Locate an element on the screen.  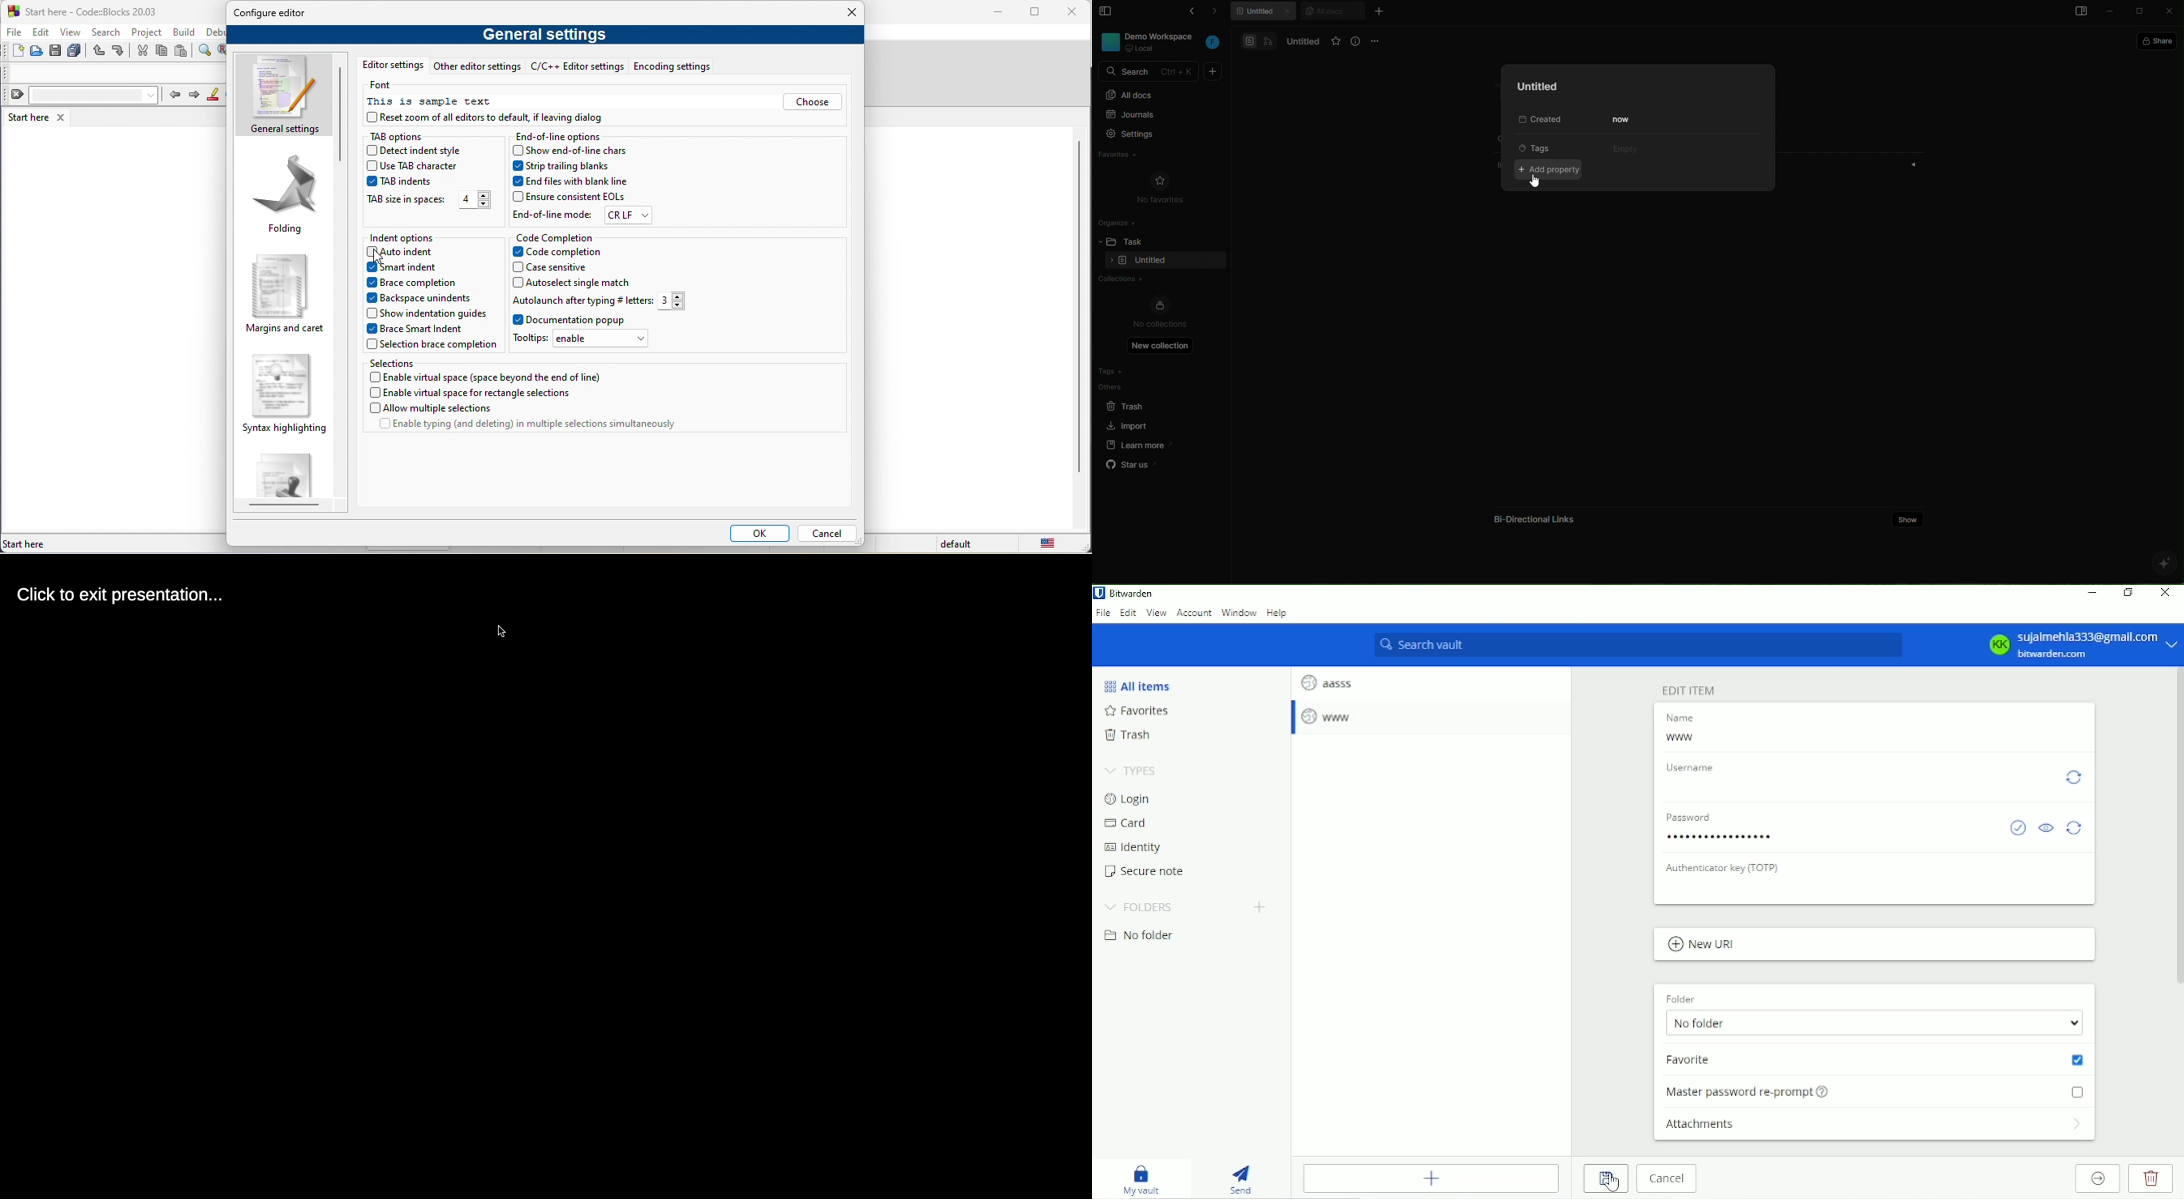
undo is located at coordinates (99, 54).